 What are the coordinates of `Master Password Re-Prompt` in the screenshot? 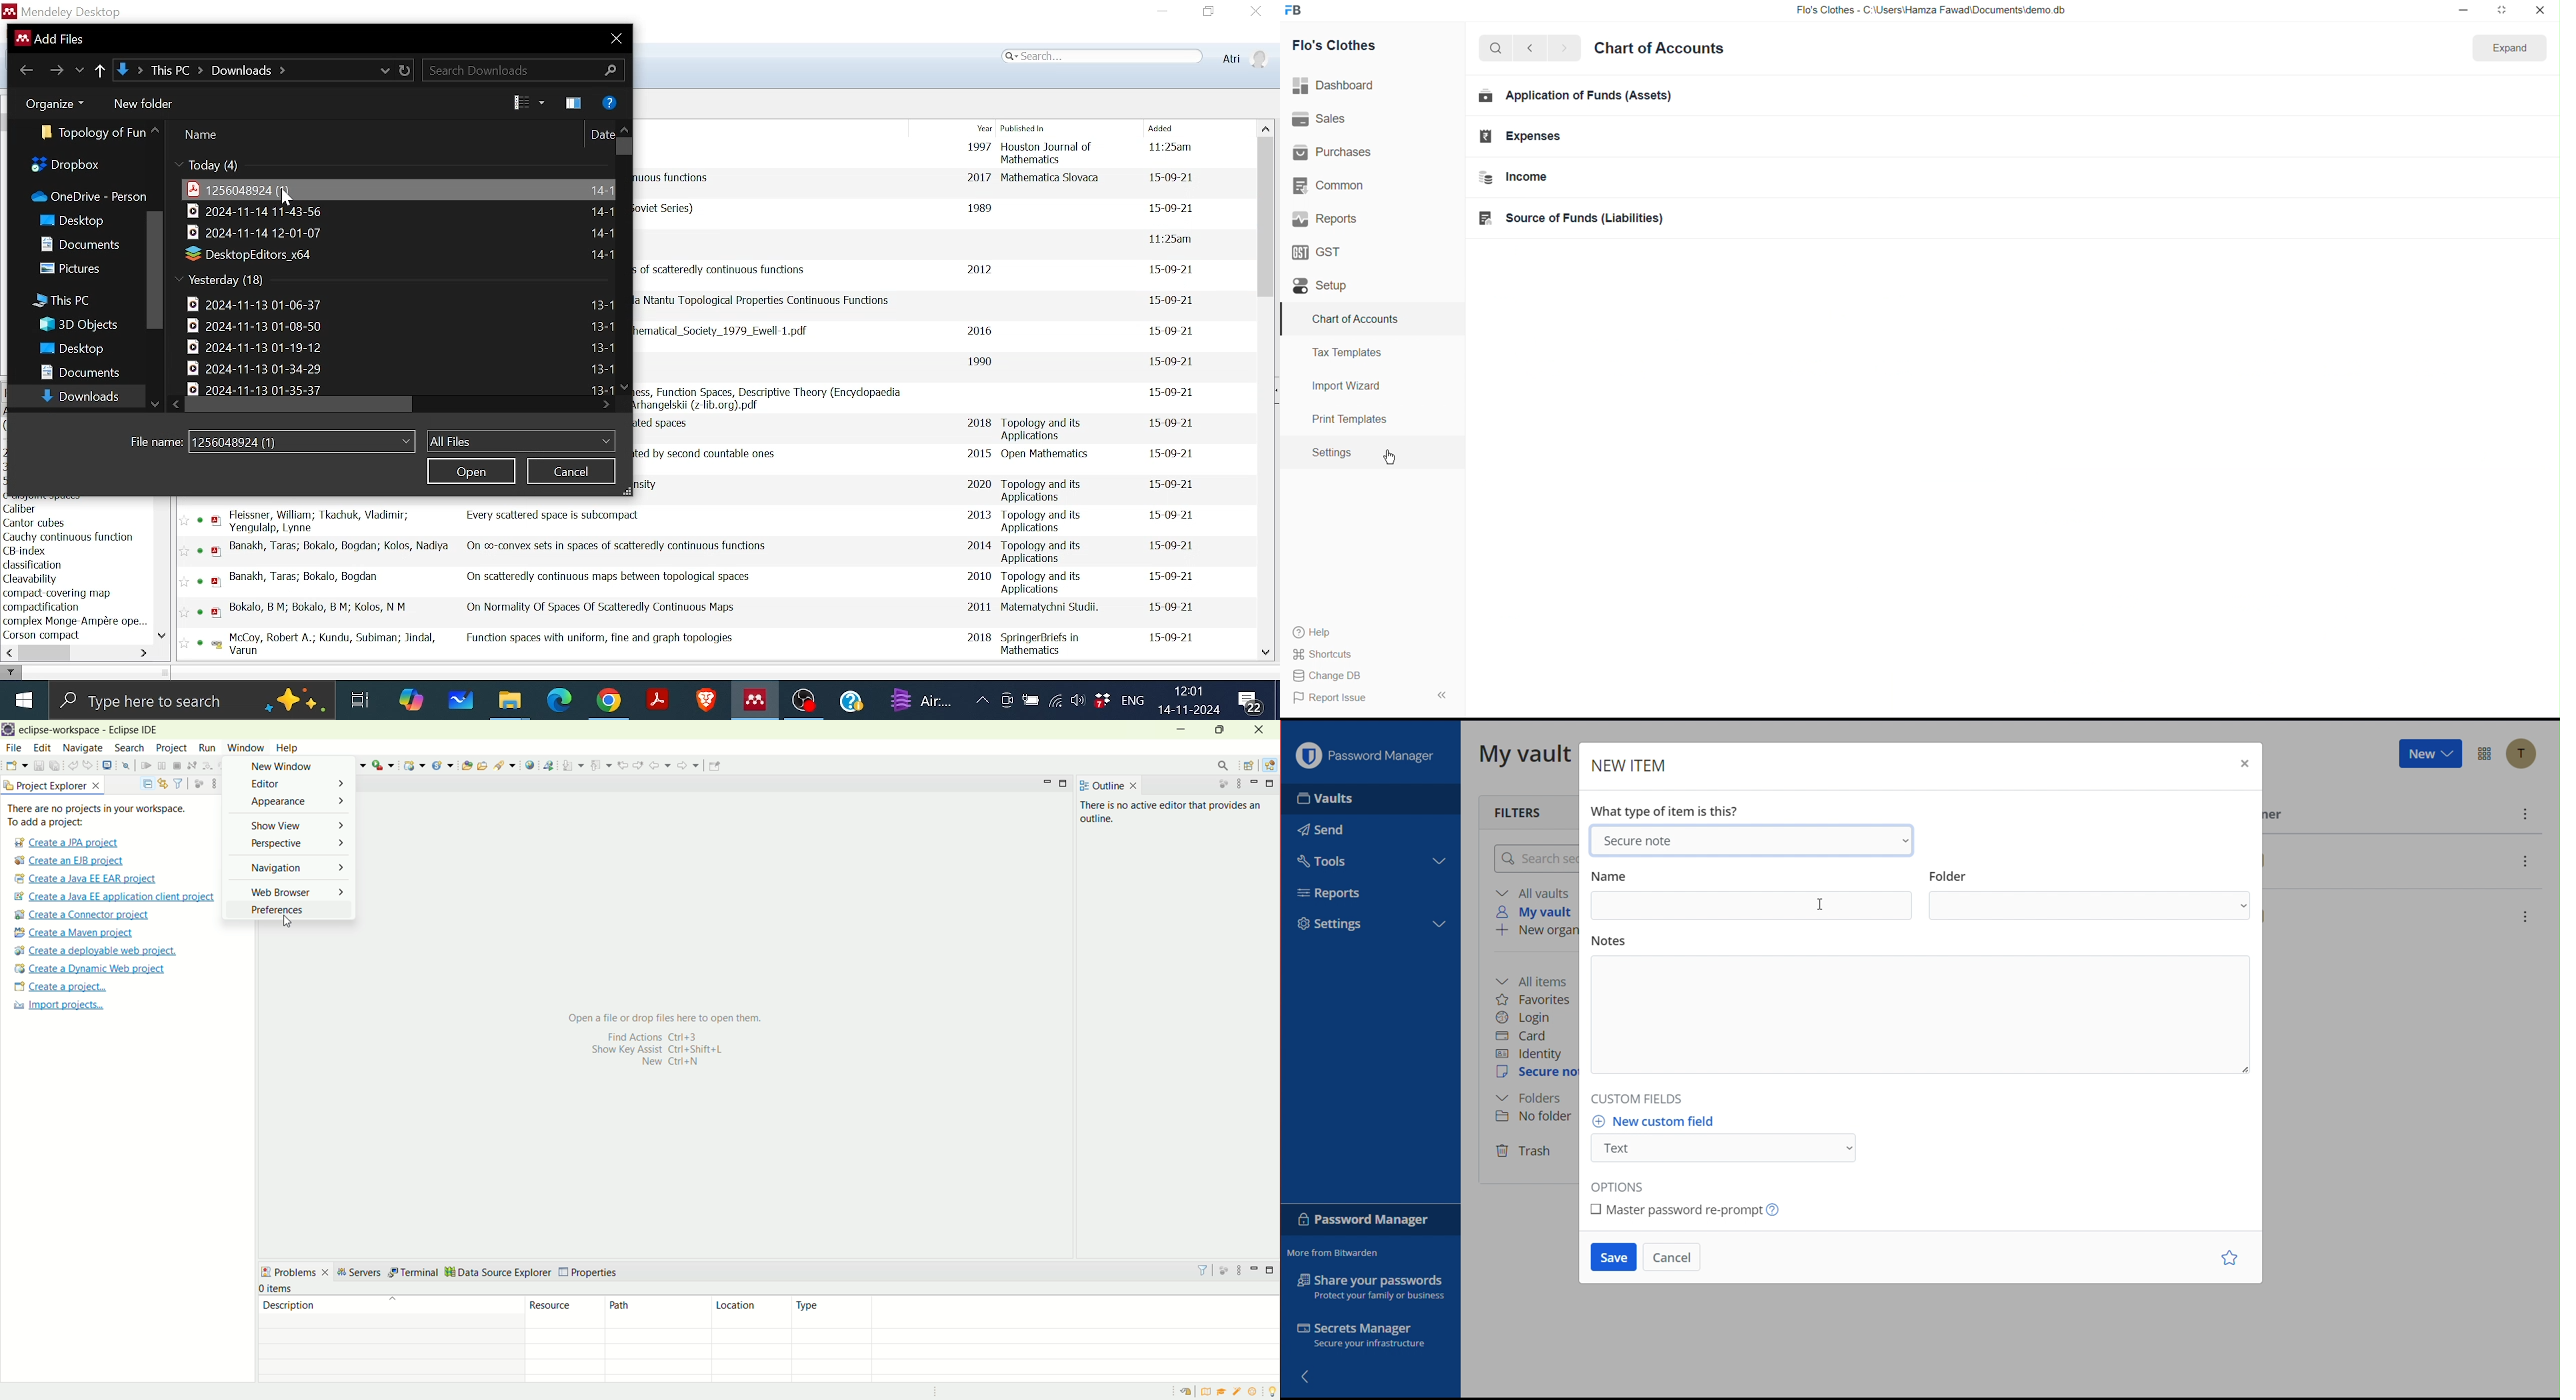 It's located at (1696, 1214).